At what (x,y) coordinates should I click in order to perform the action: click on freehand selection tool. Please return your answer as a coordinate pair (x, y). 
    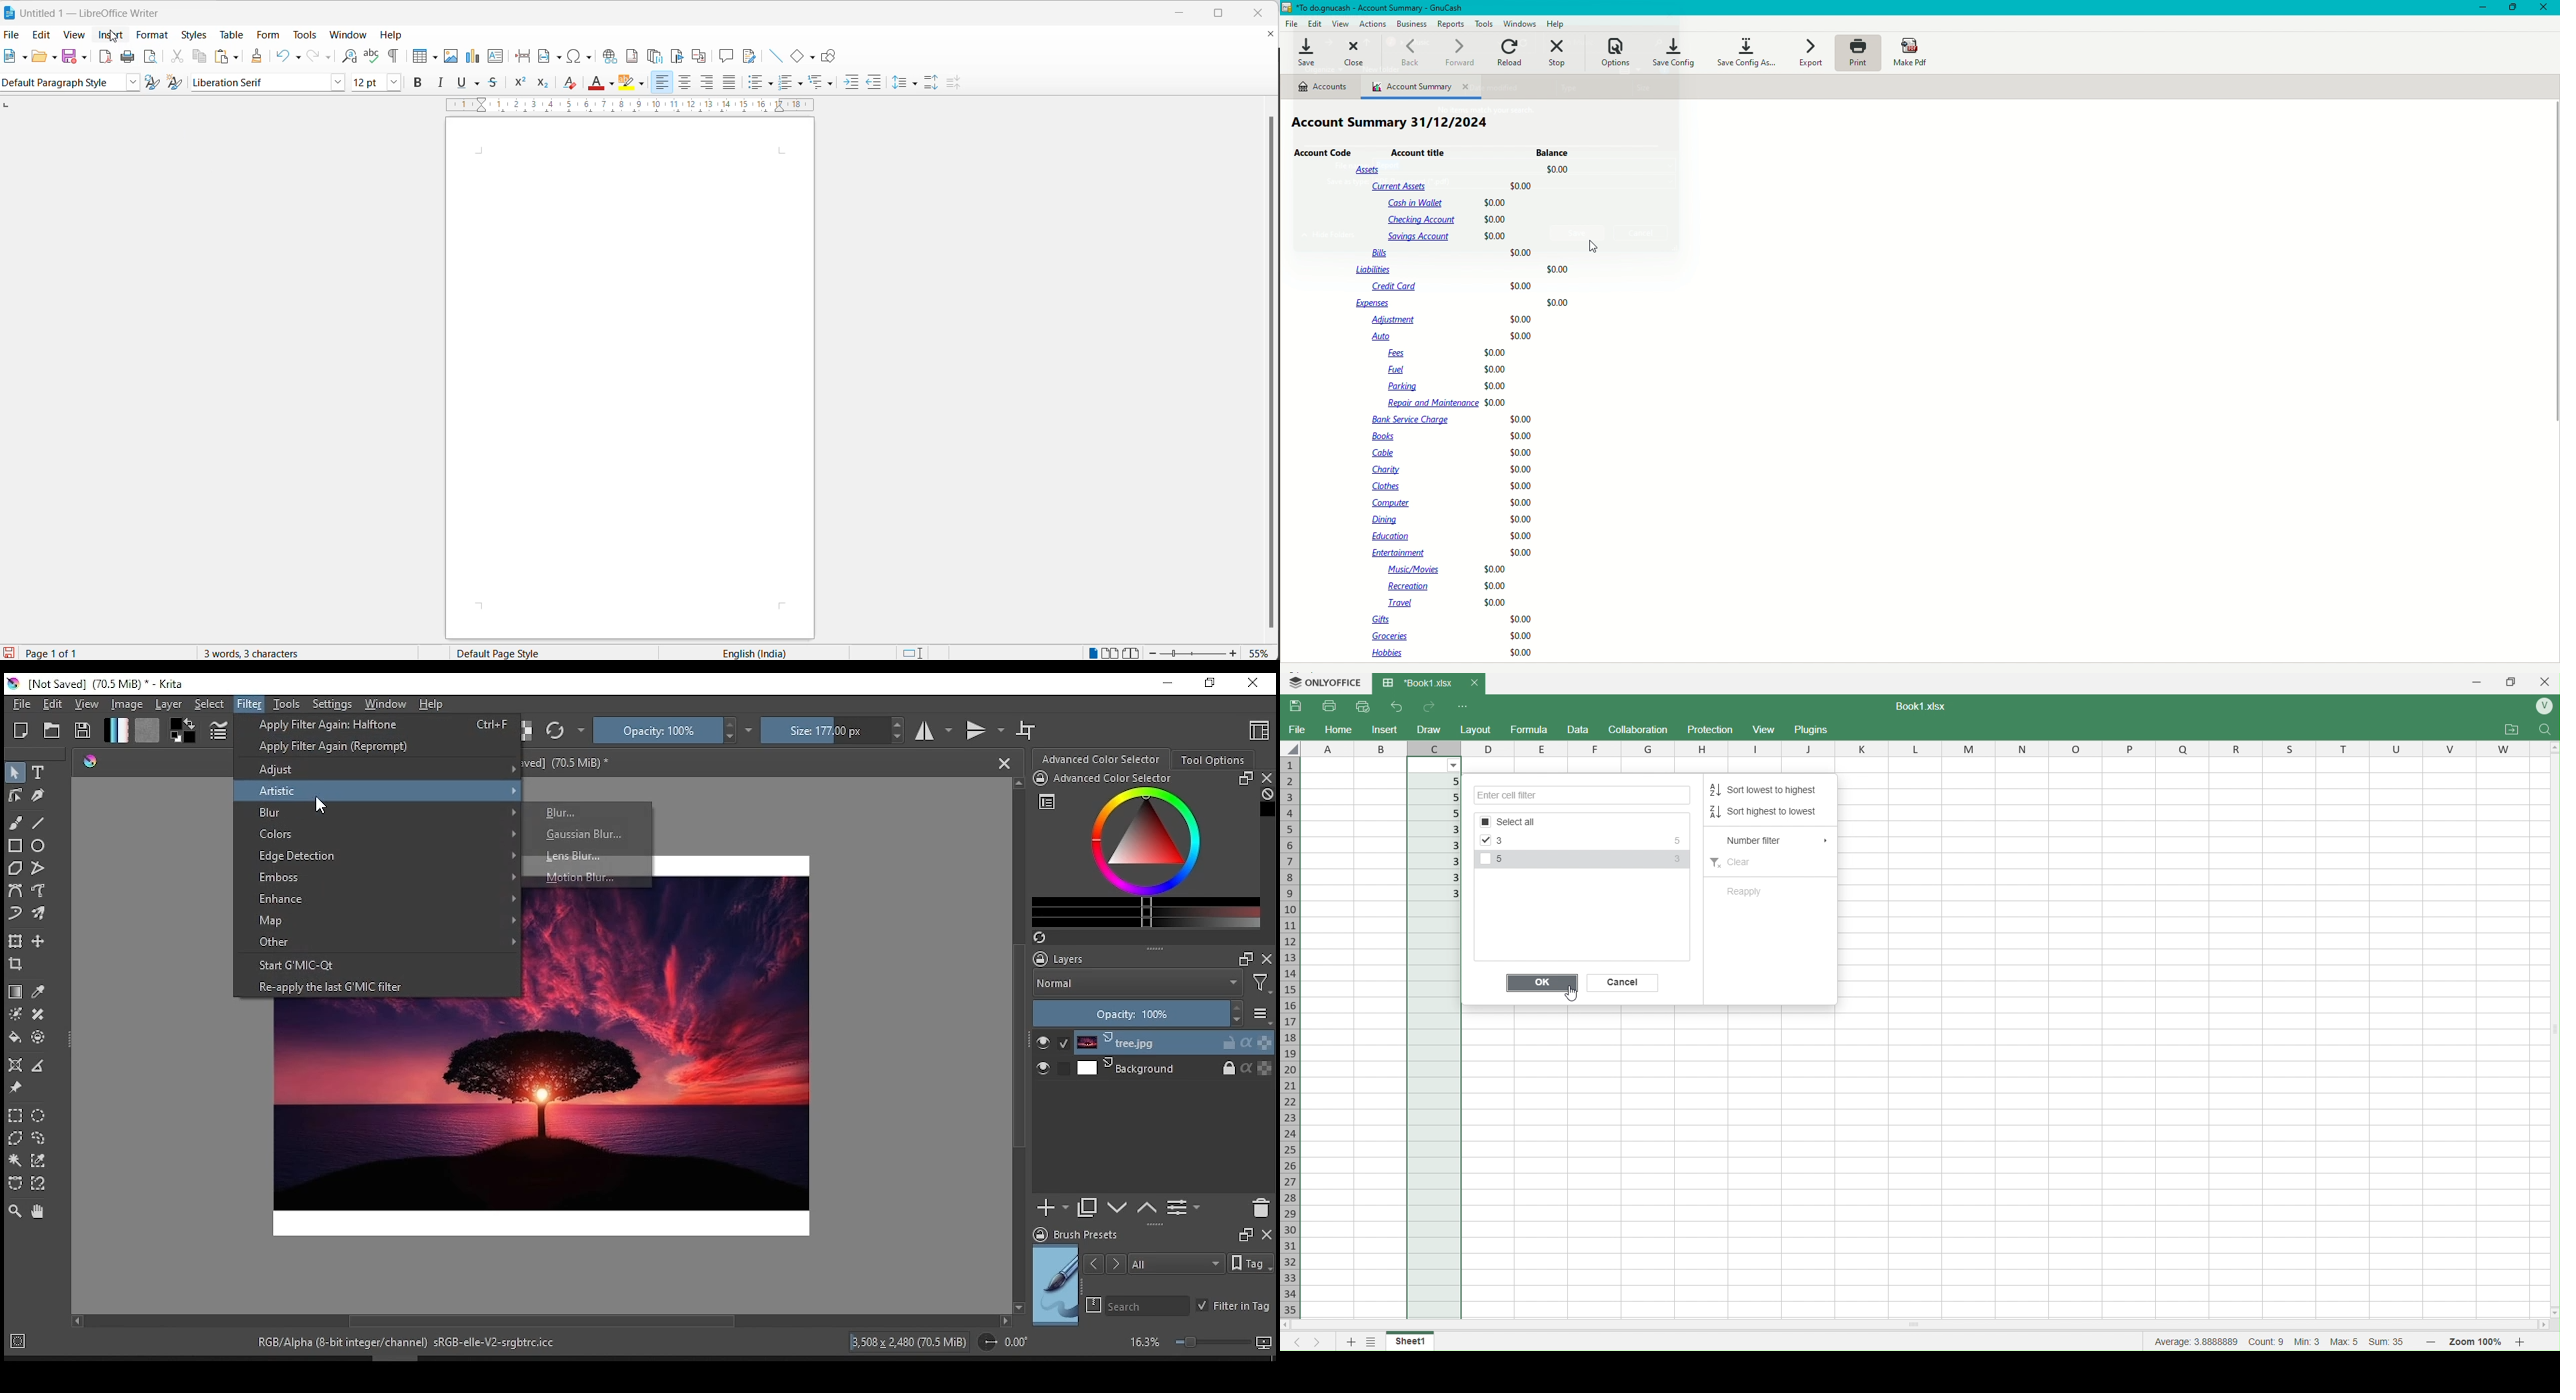
    Looking at the image, I should click on (39, 1137).